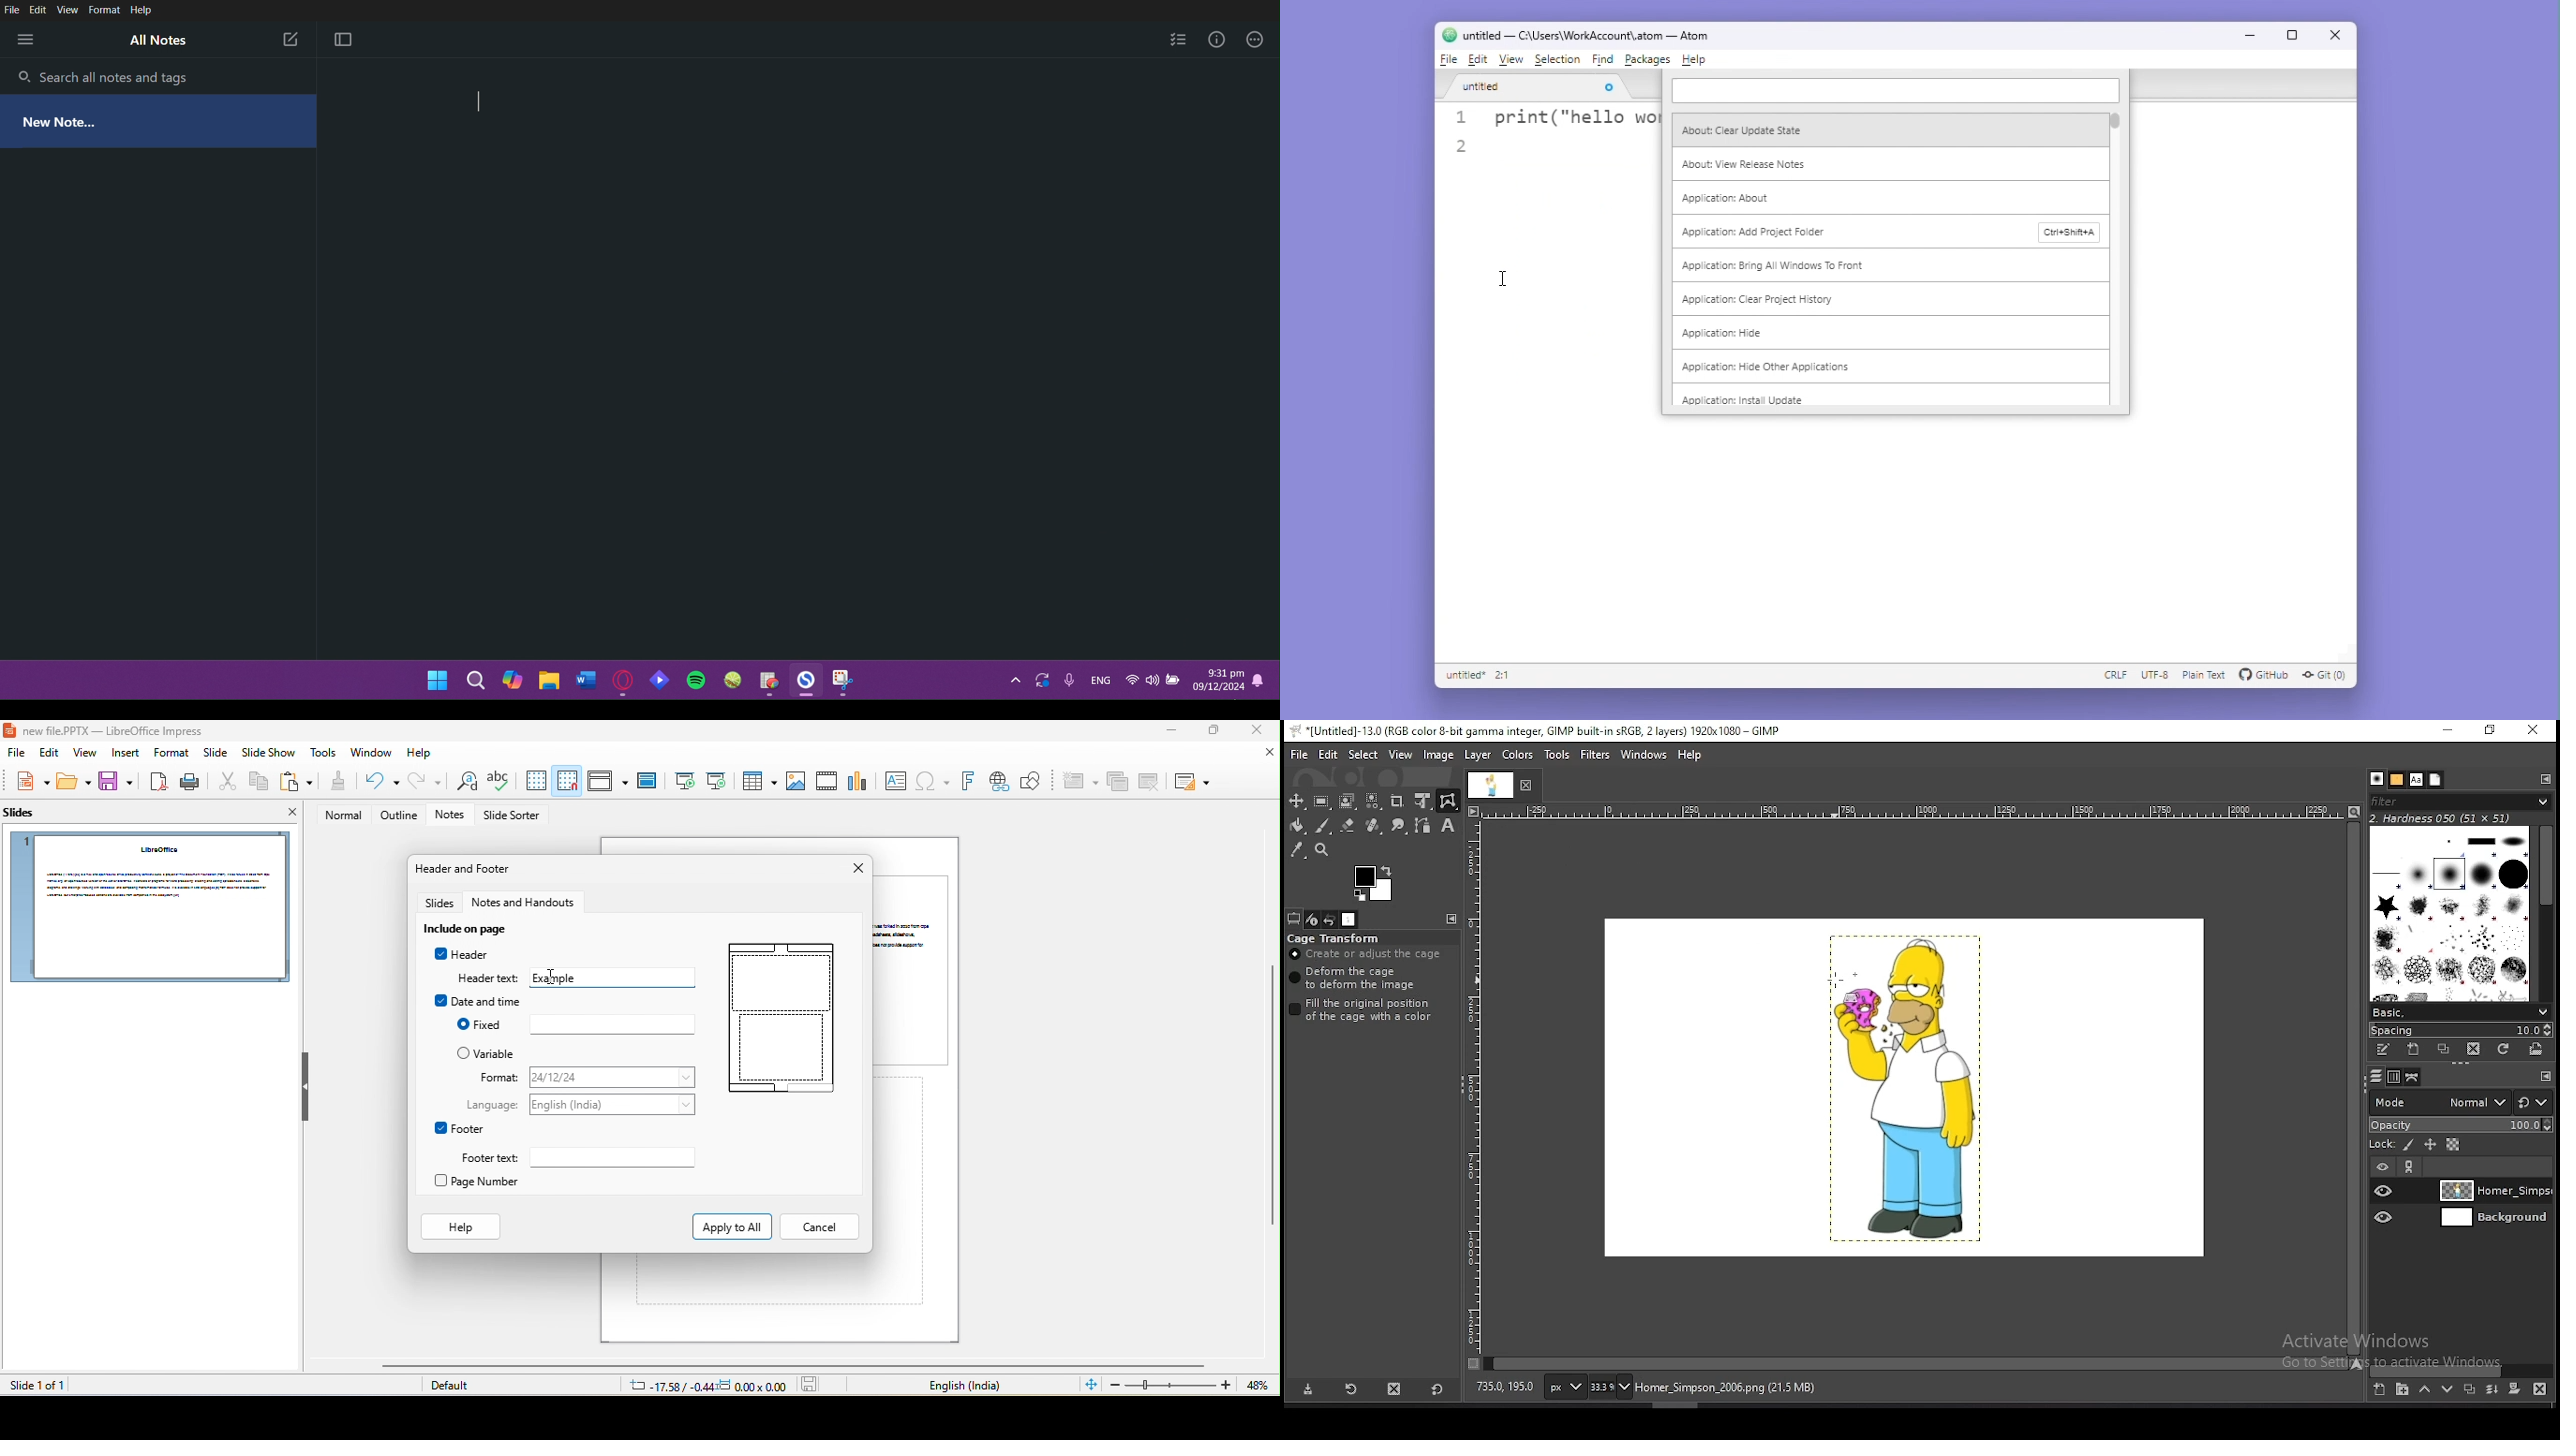 This screenshot has height=1456, width=2576. I want to click on typing cursor, so click(481, 103).